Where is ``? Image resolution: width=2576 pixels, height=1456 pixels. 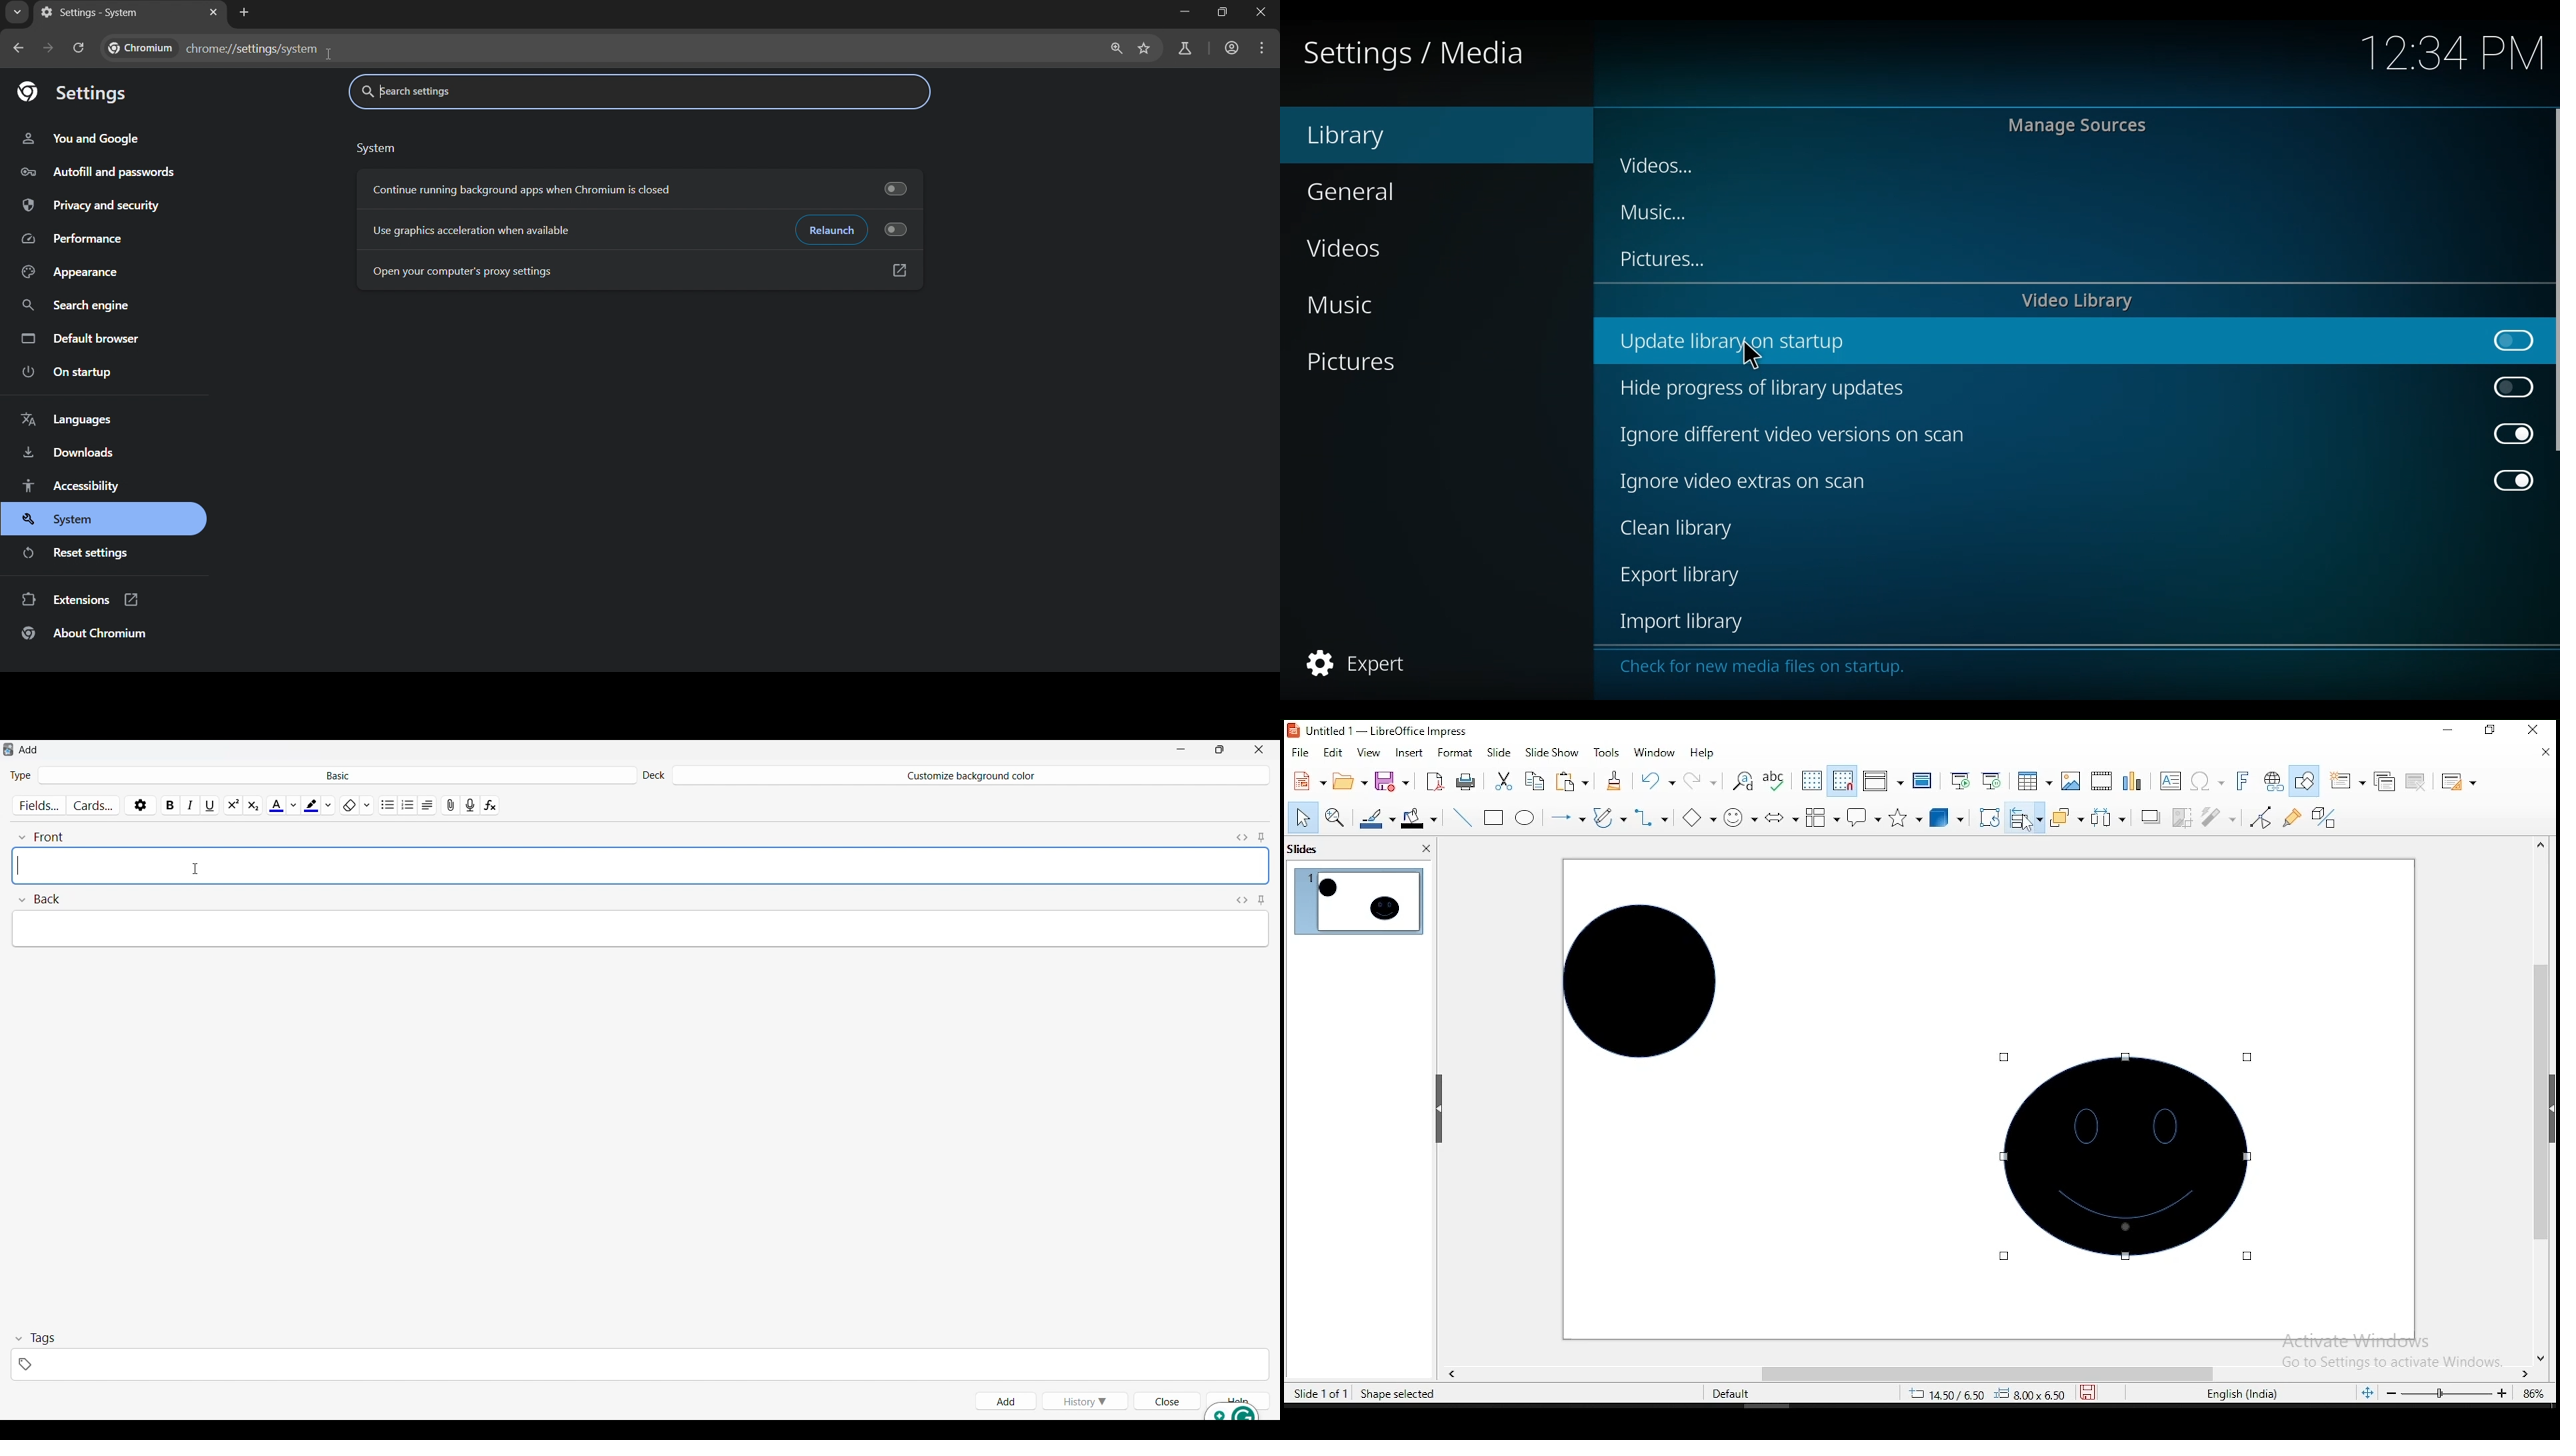  is located at coordinates (1006, 1402).